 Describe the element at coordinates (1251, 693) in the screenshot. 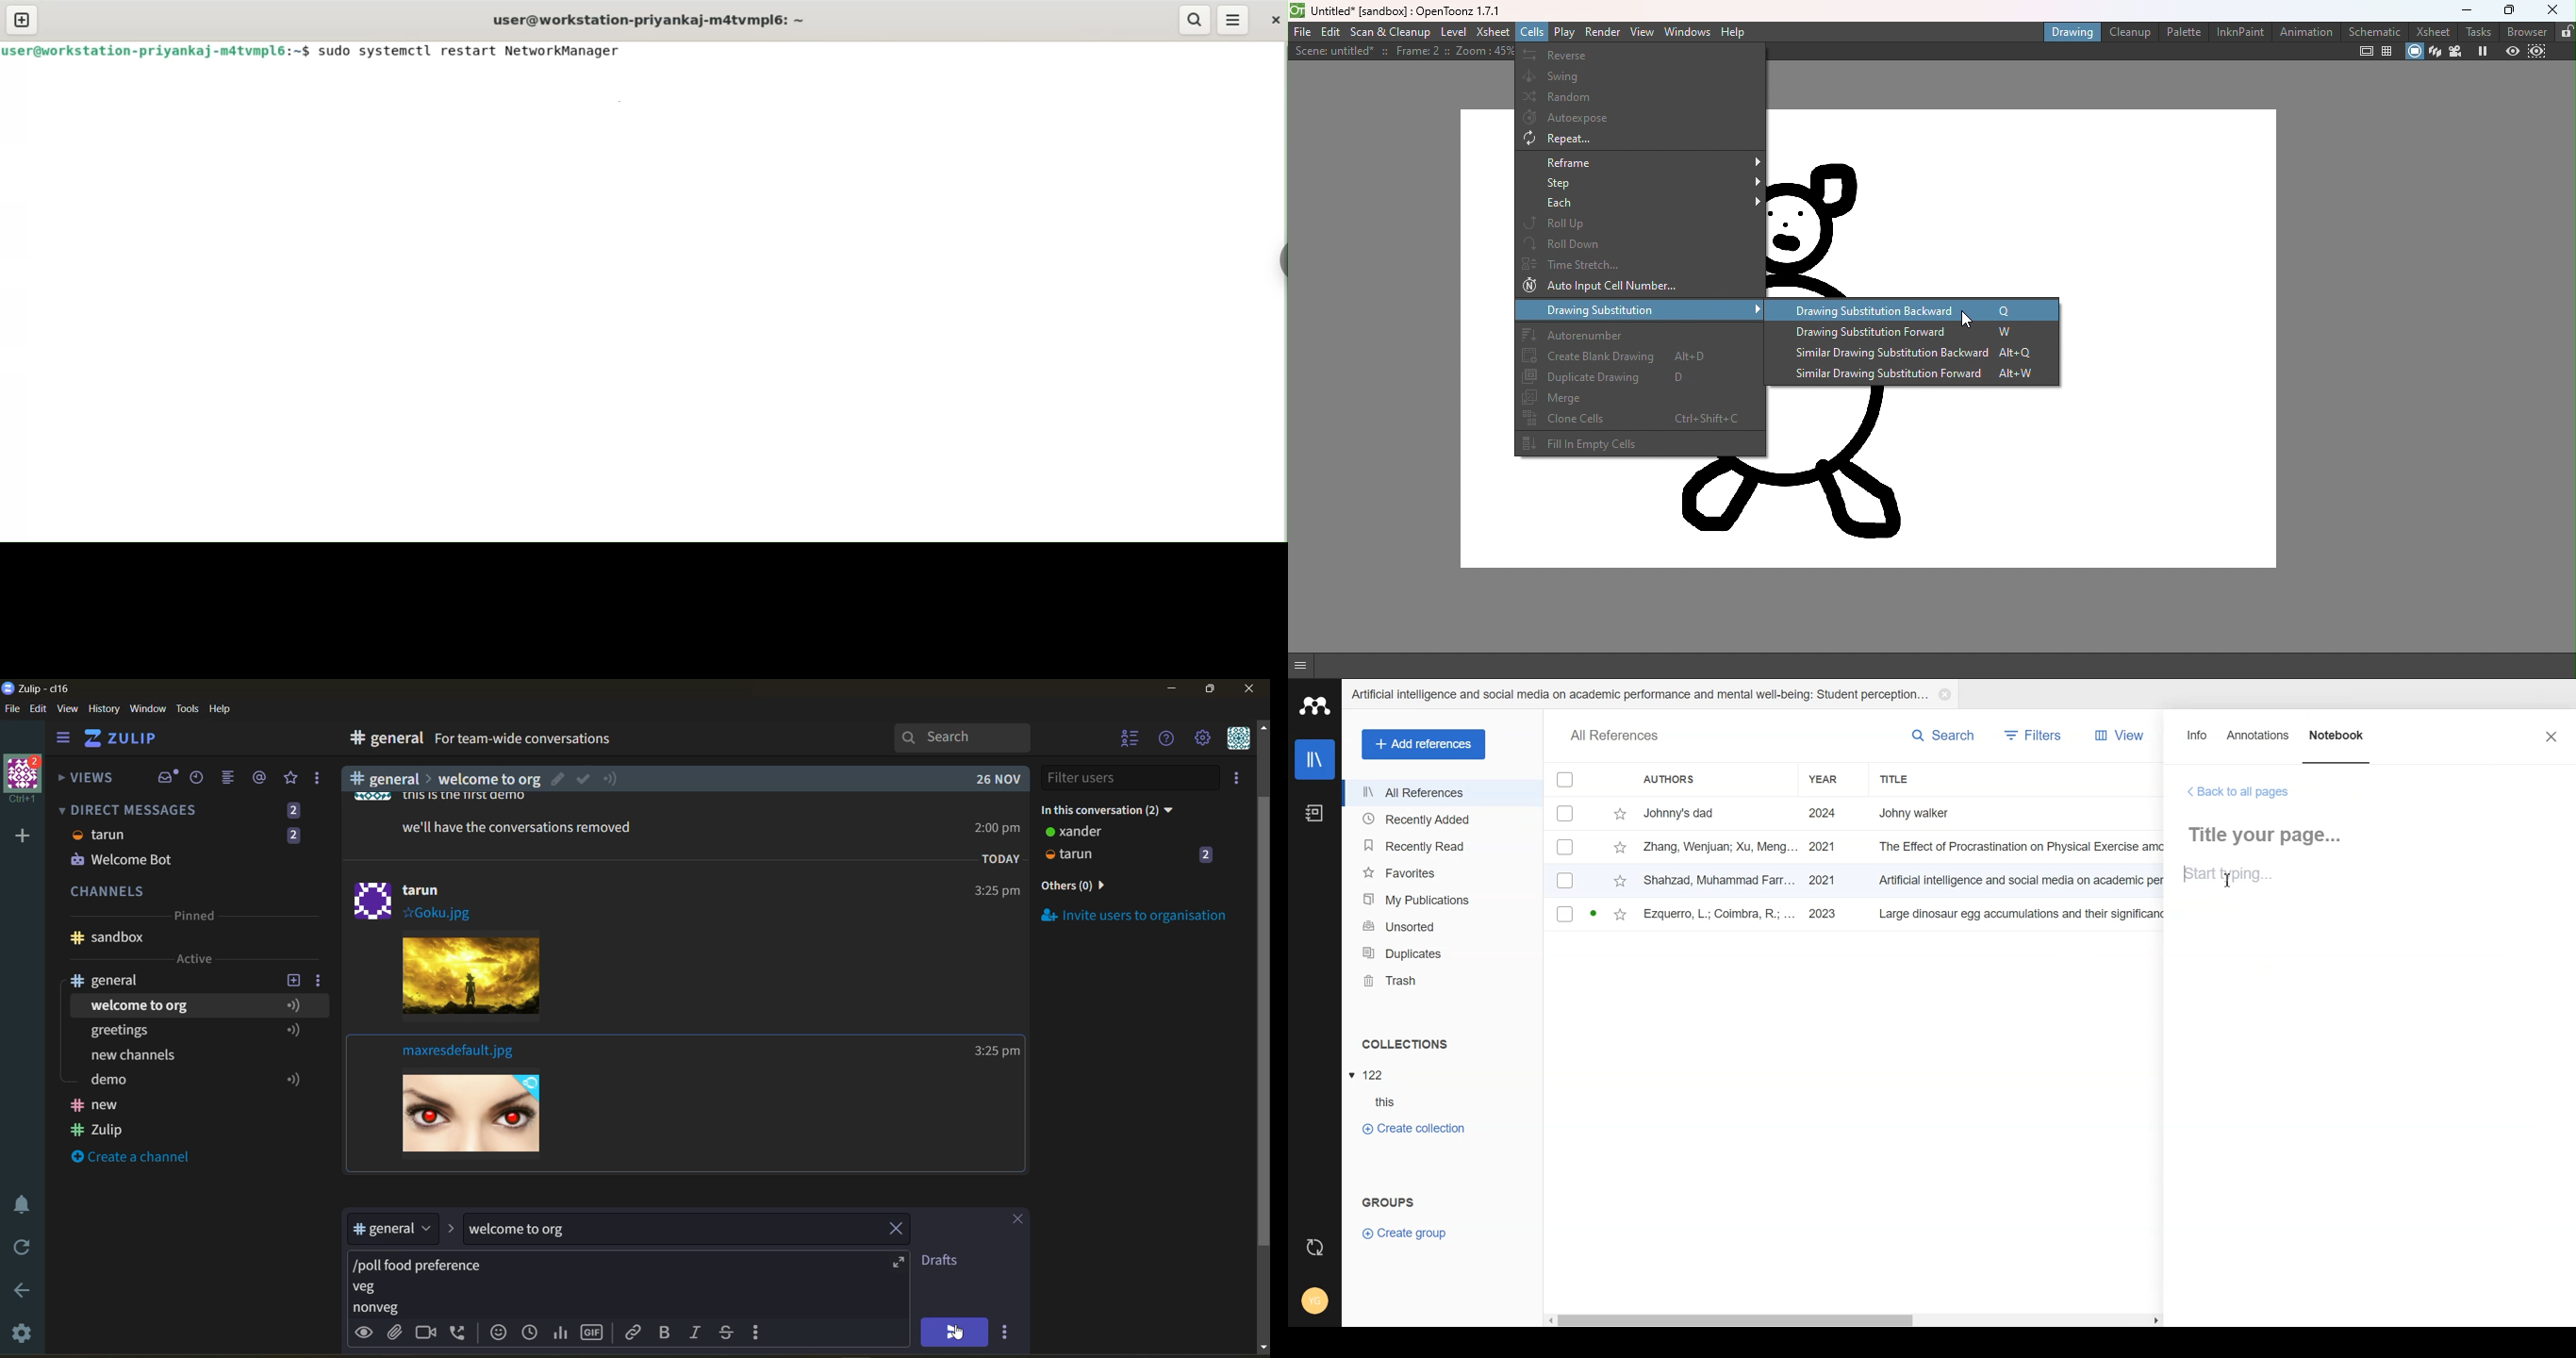

I see `close` at that location.